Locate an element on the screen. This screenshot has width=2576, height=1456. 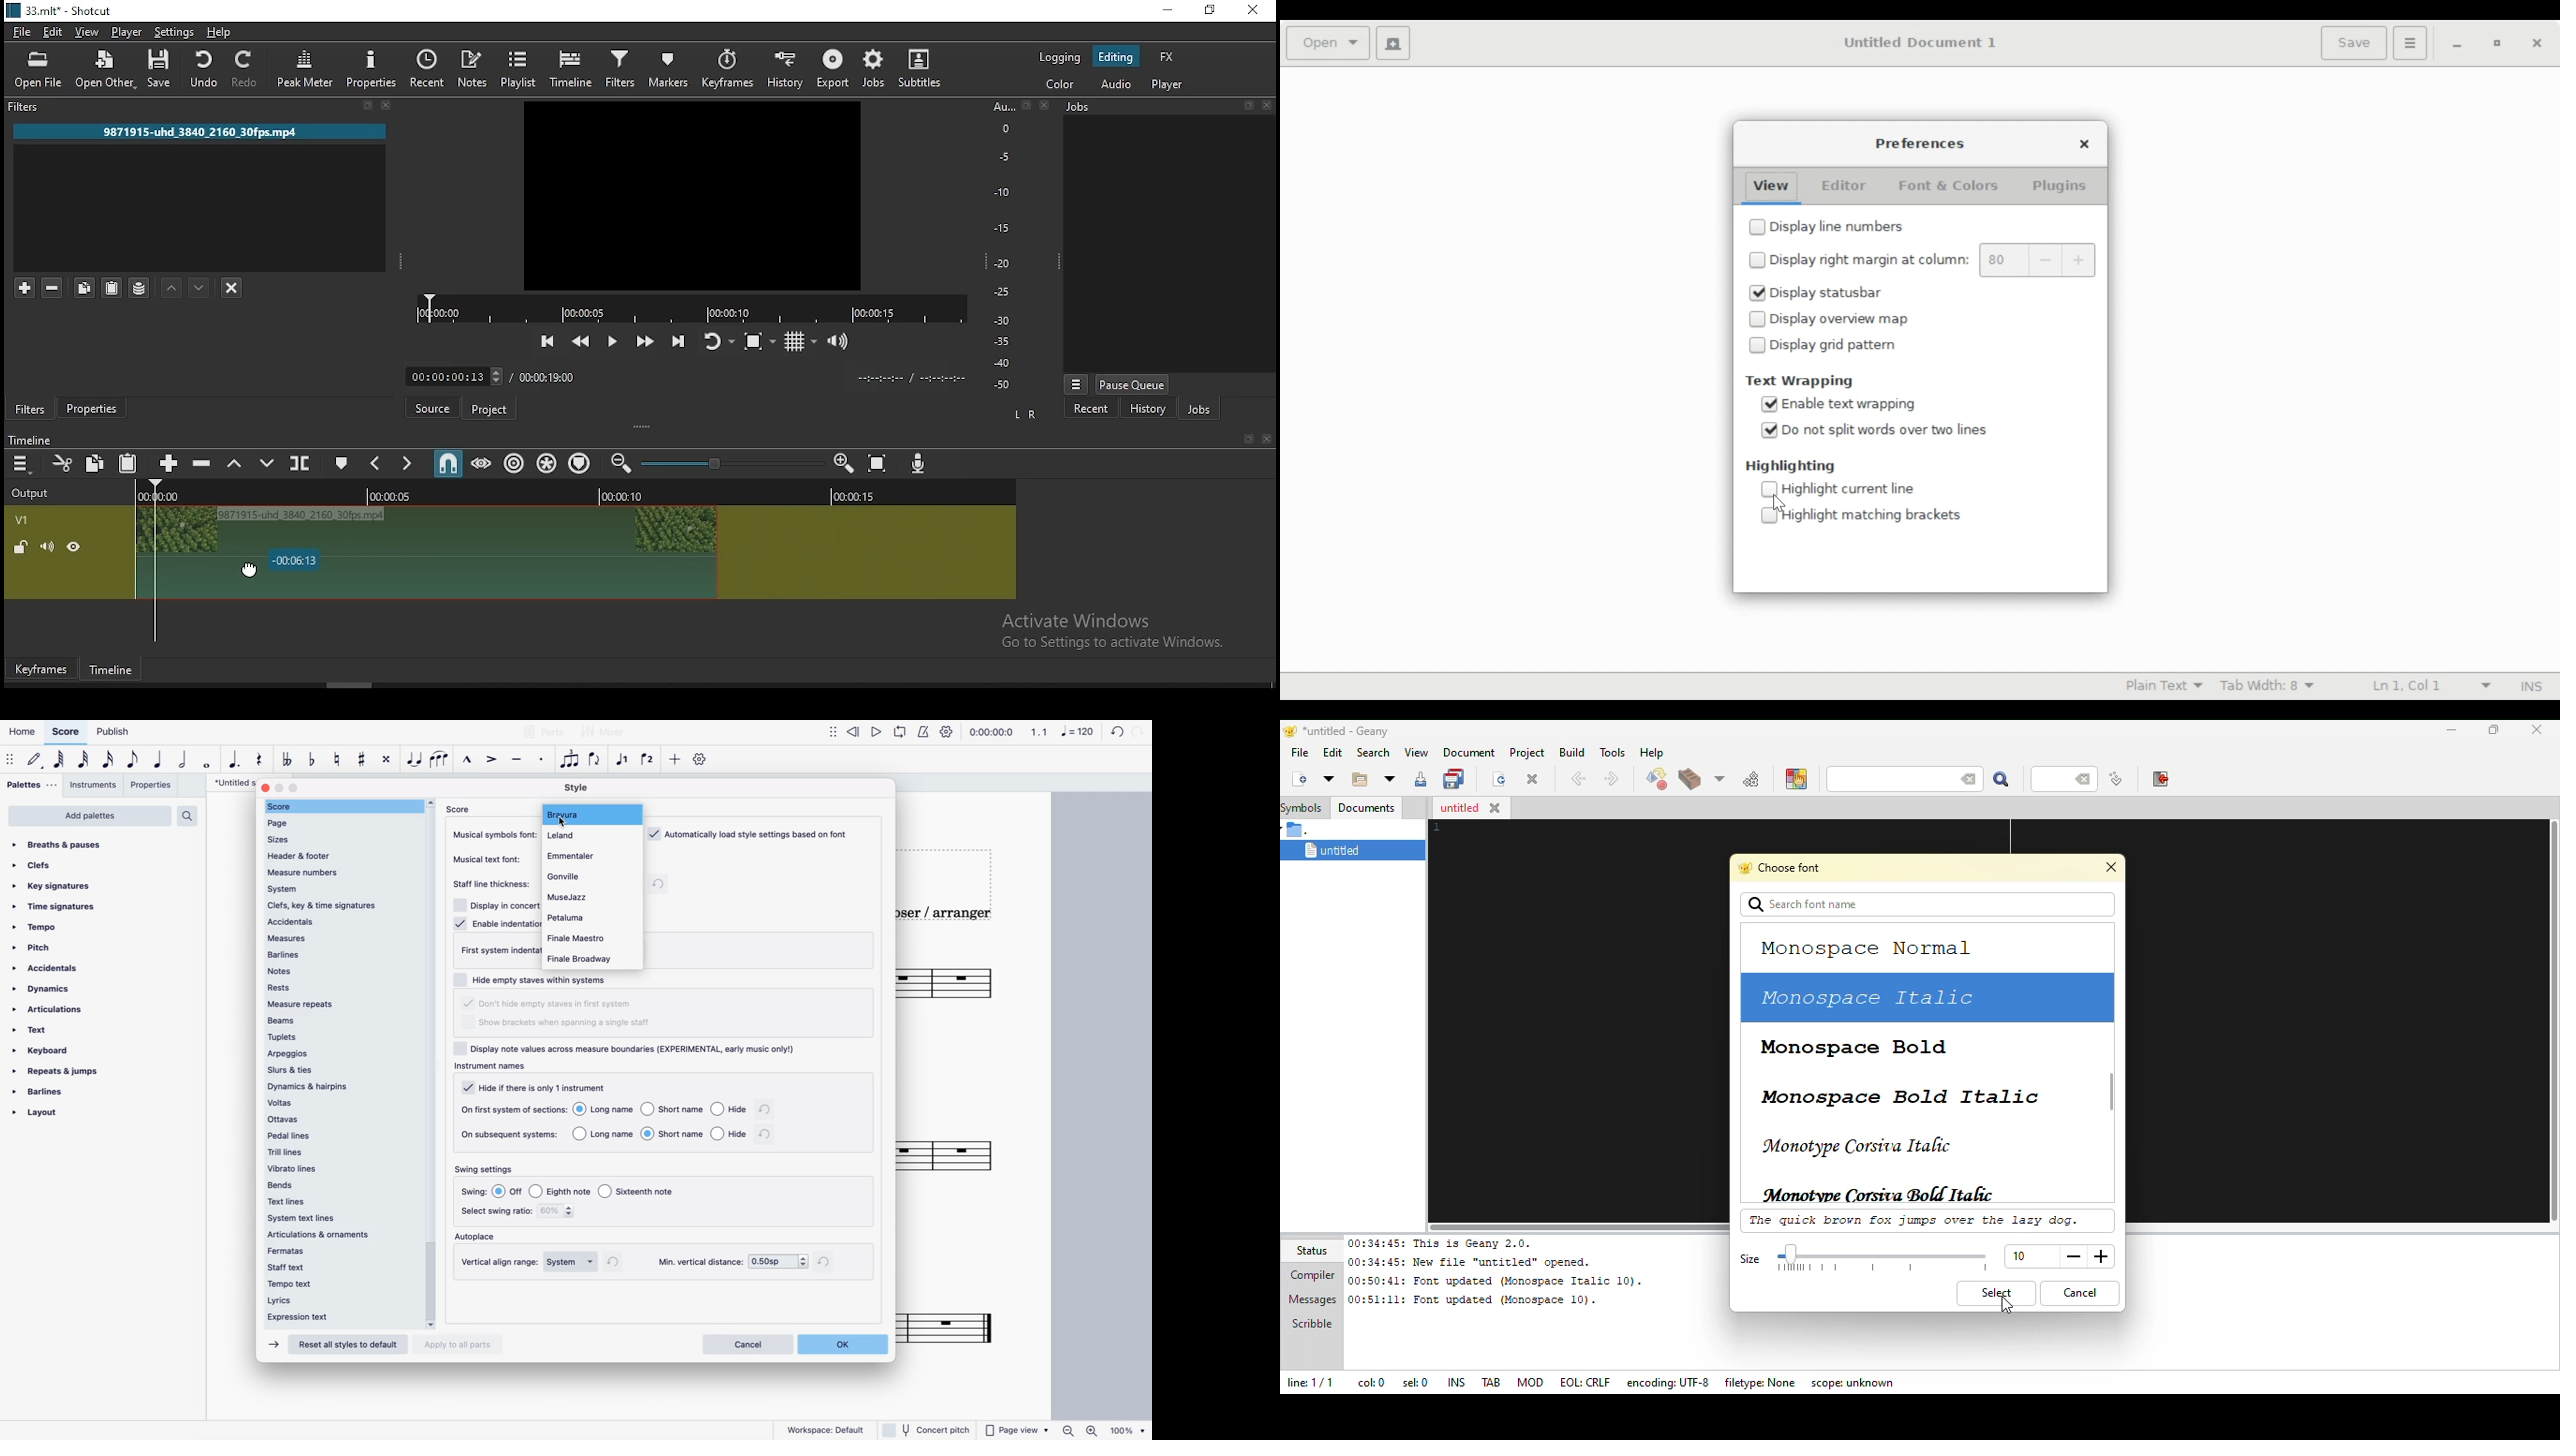
settings is located at coordinates (701, 762).